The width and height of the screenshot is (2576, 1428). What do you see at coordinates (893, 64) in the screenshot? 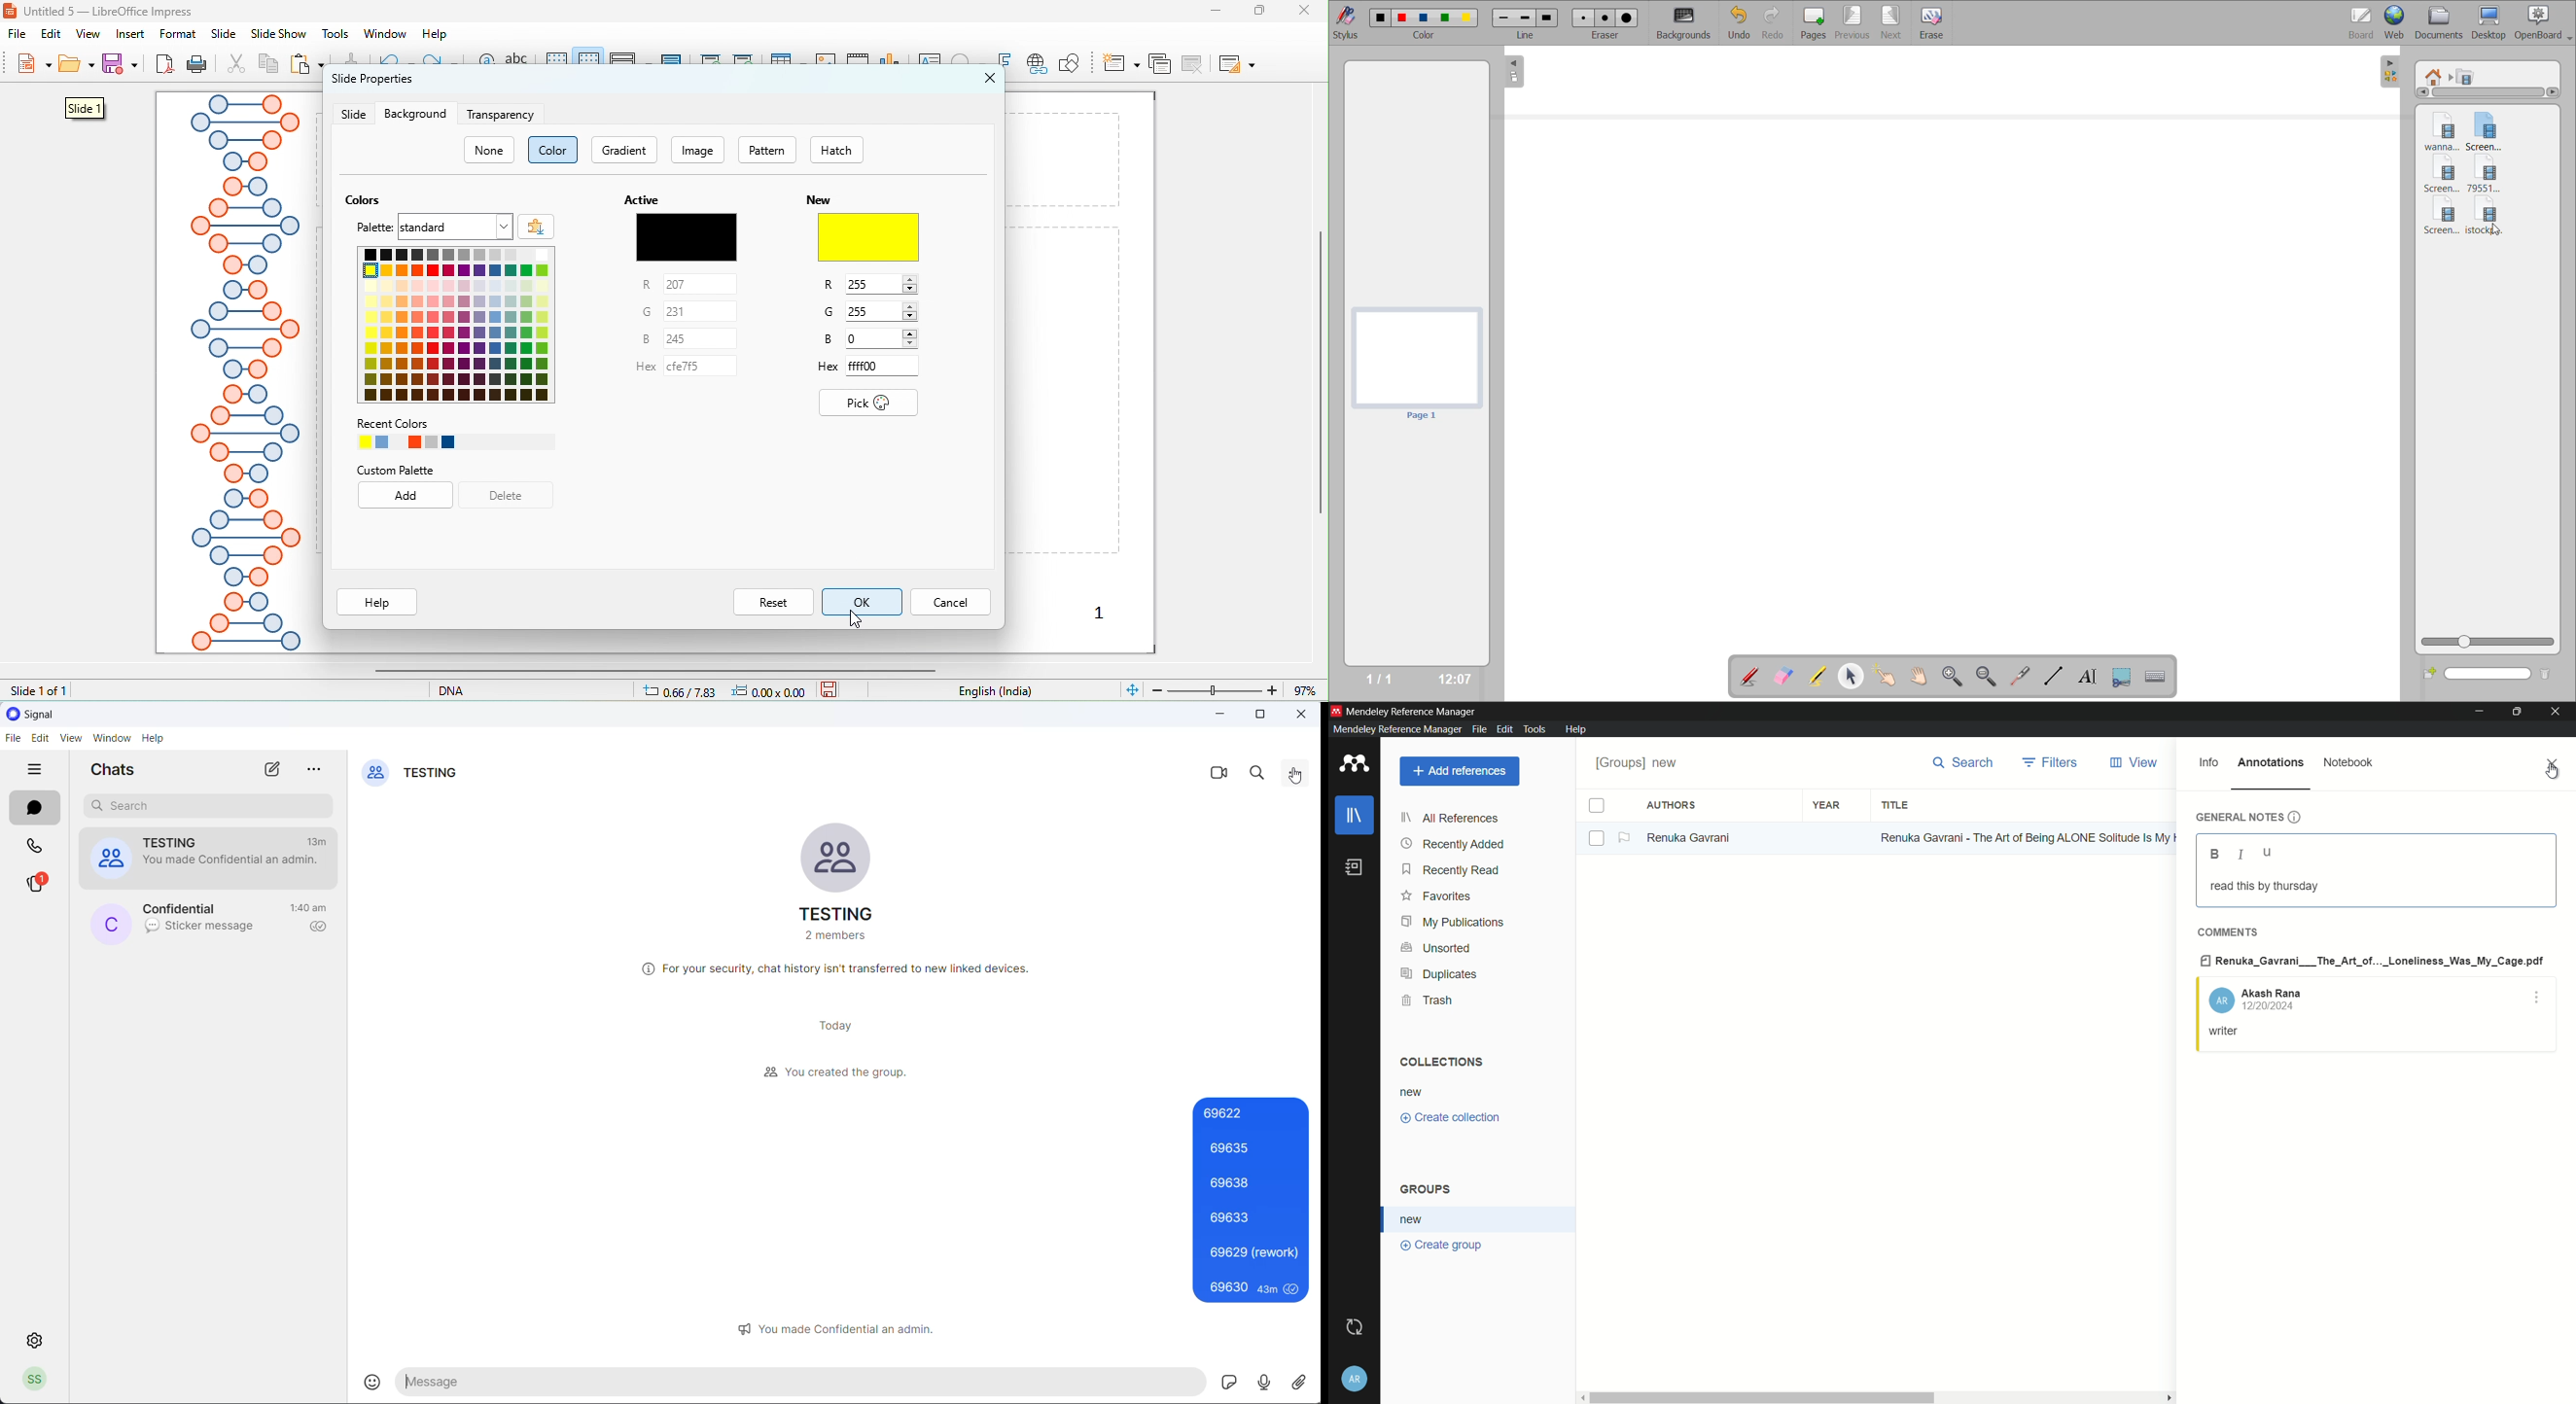
I see `chart` at bounding box center [893, 64].